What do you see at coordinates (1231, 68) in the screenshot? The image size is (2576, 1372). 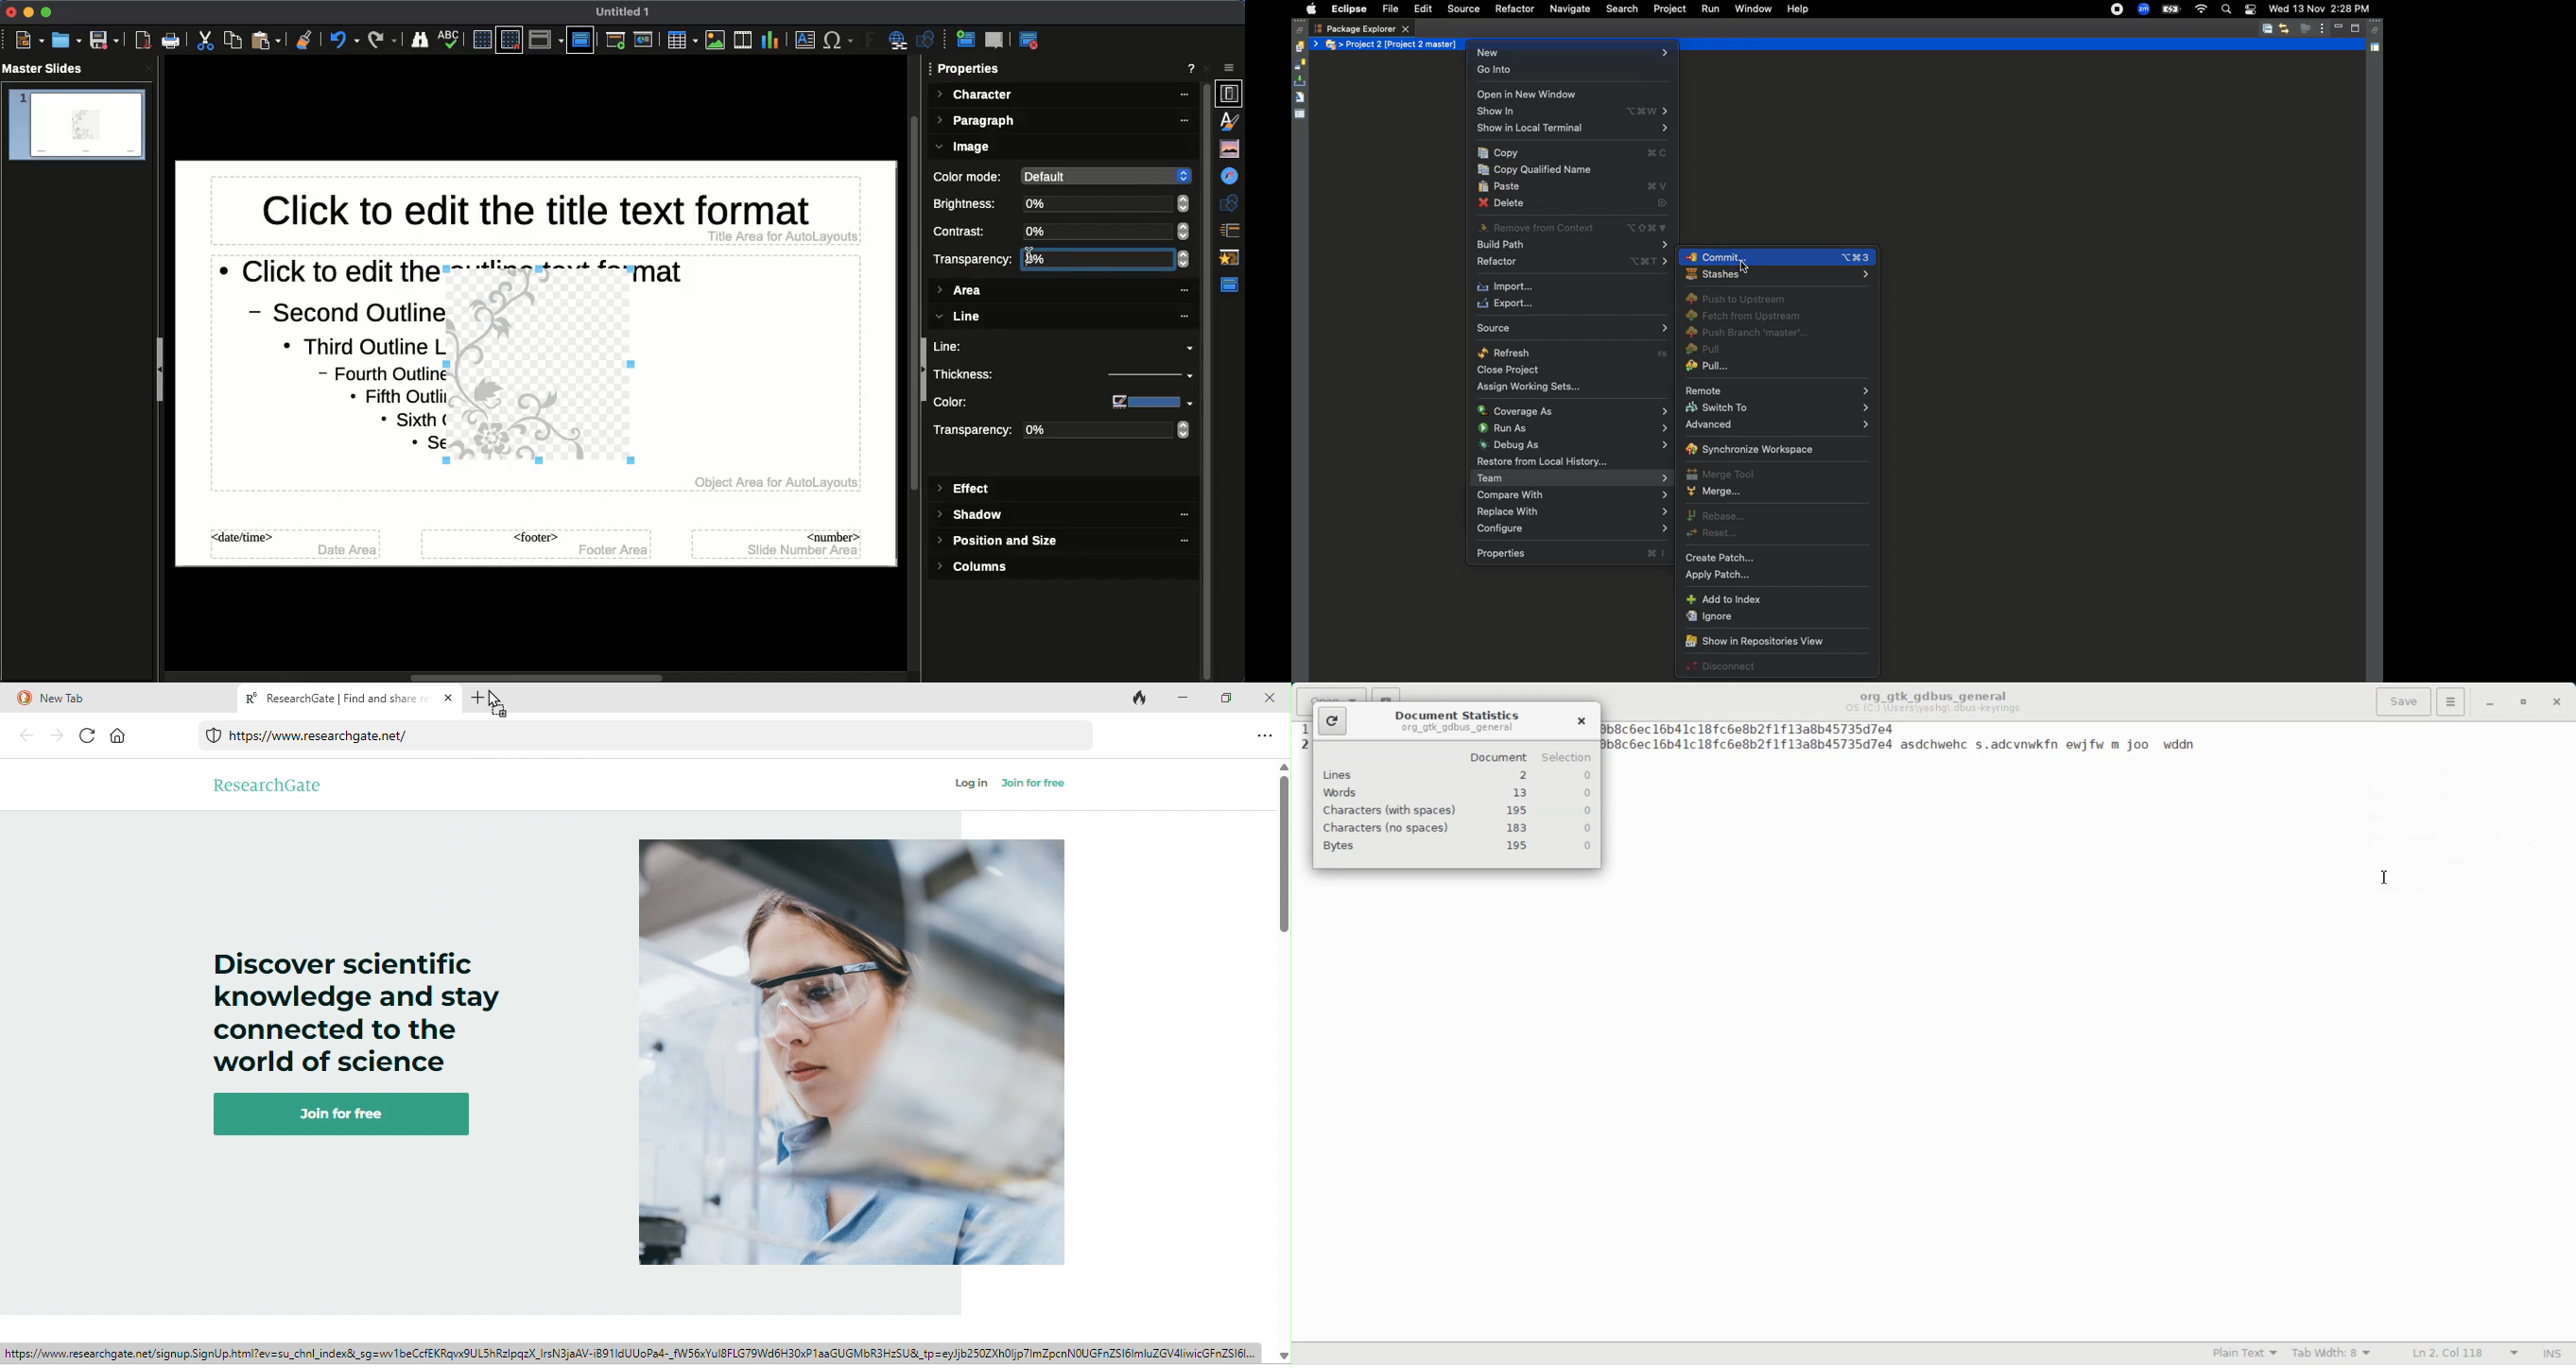 I see `options` at bounding box center [1231, 68].